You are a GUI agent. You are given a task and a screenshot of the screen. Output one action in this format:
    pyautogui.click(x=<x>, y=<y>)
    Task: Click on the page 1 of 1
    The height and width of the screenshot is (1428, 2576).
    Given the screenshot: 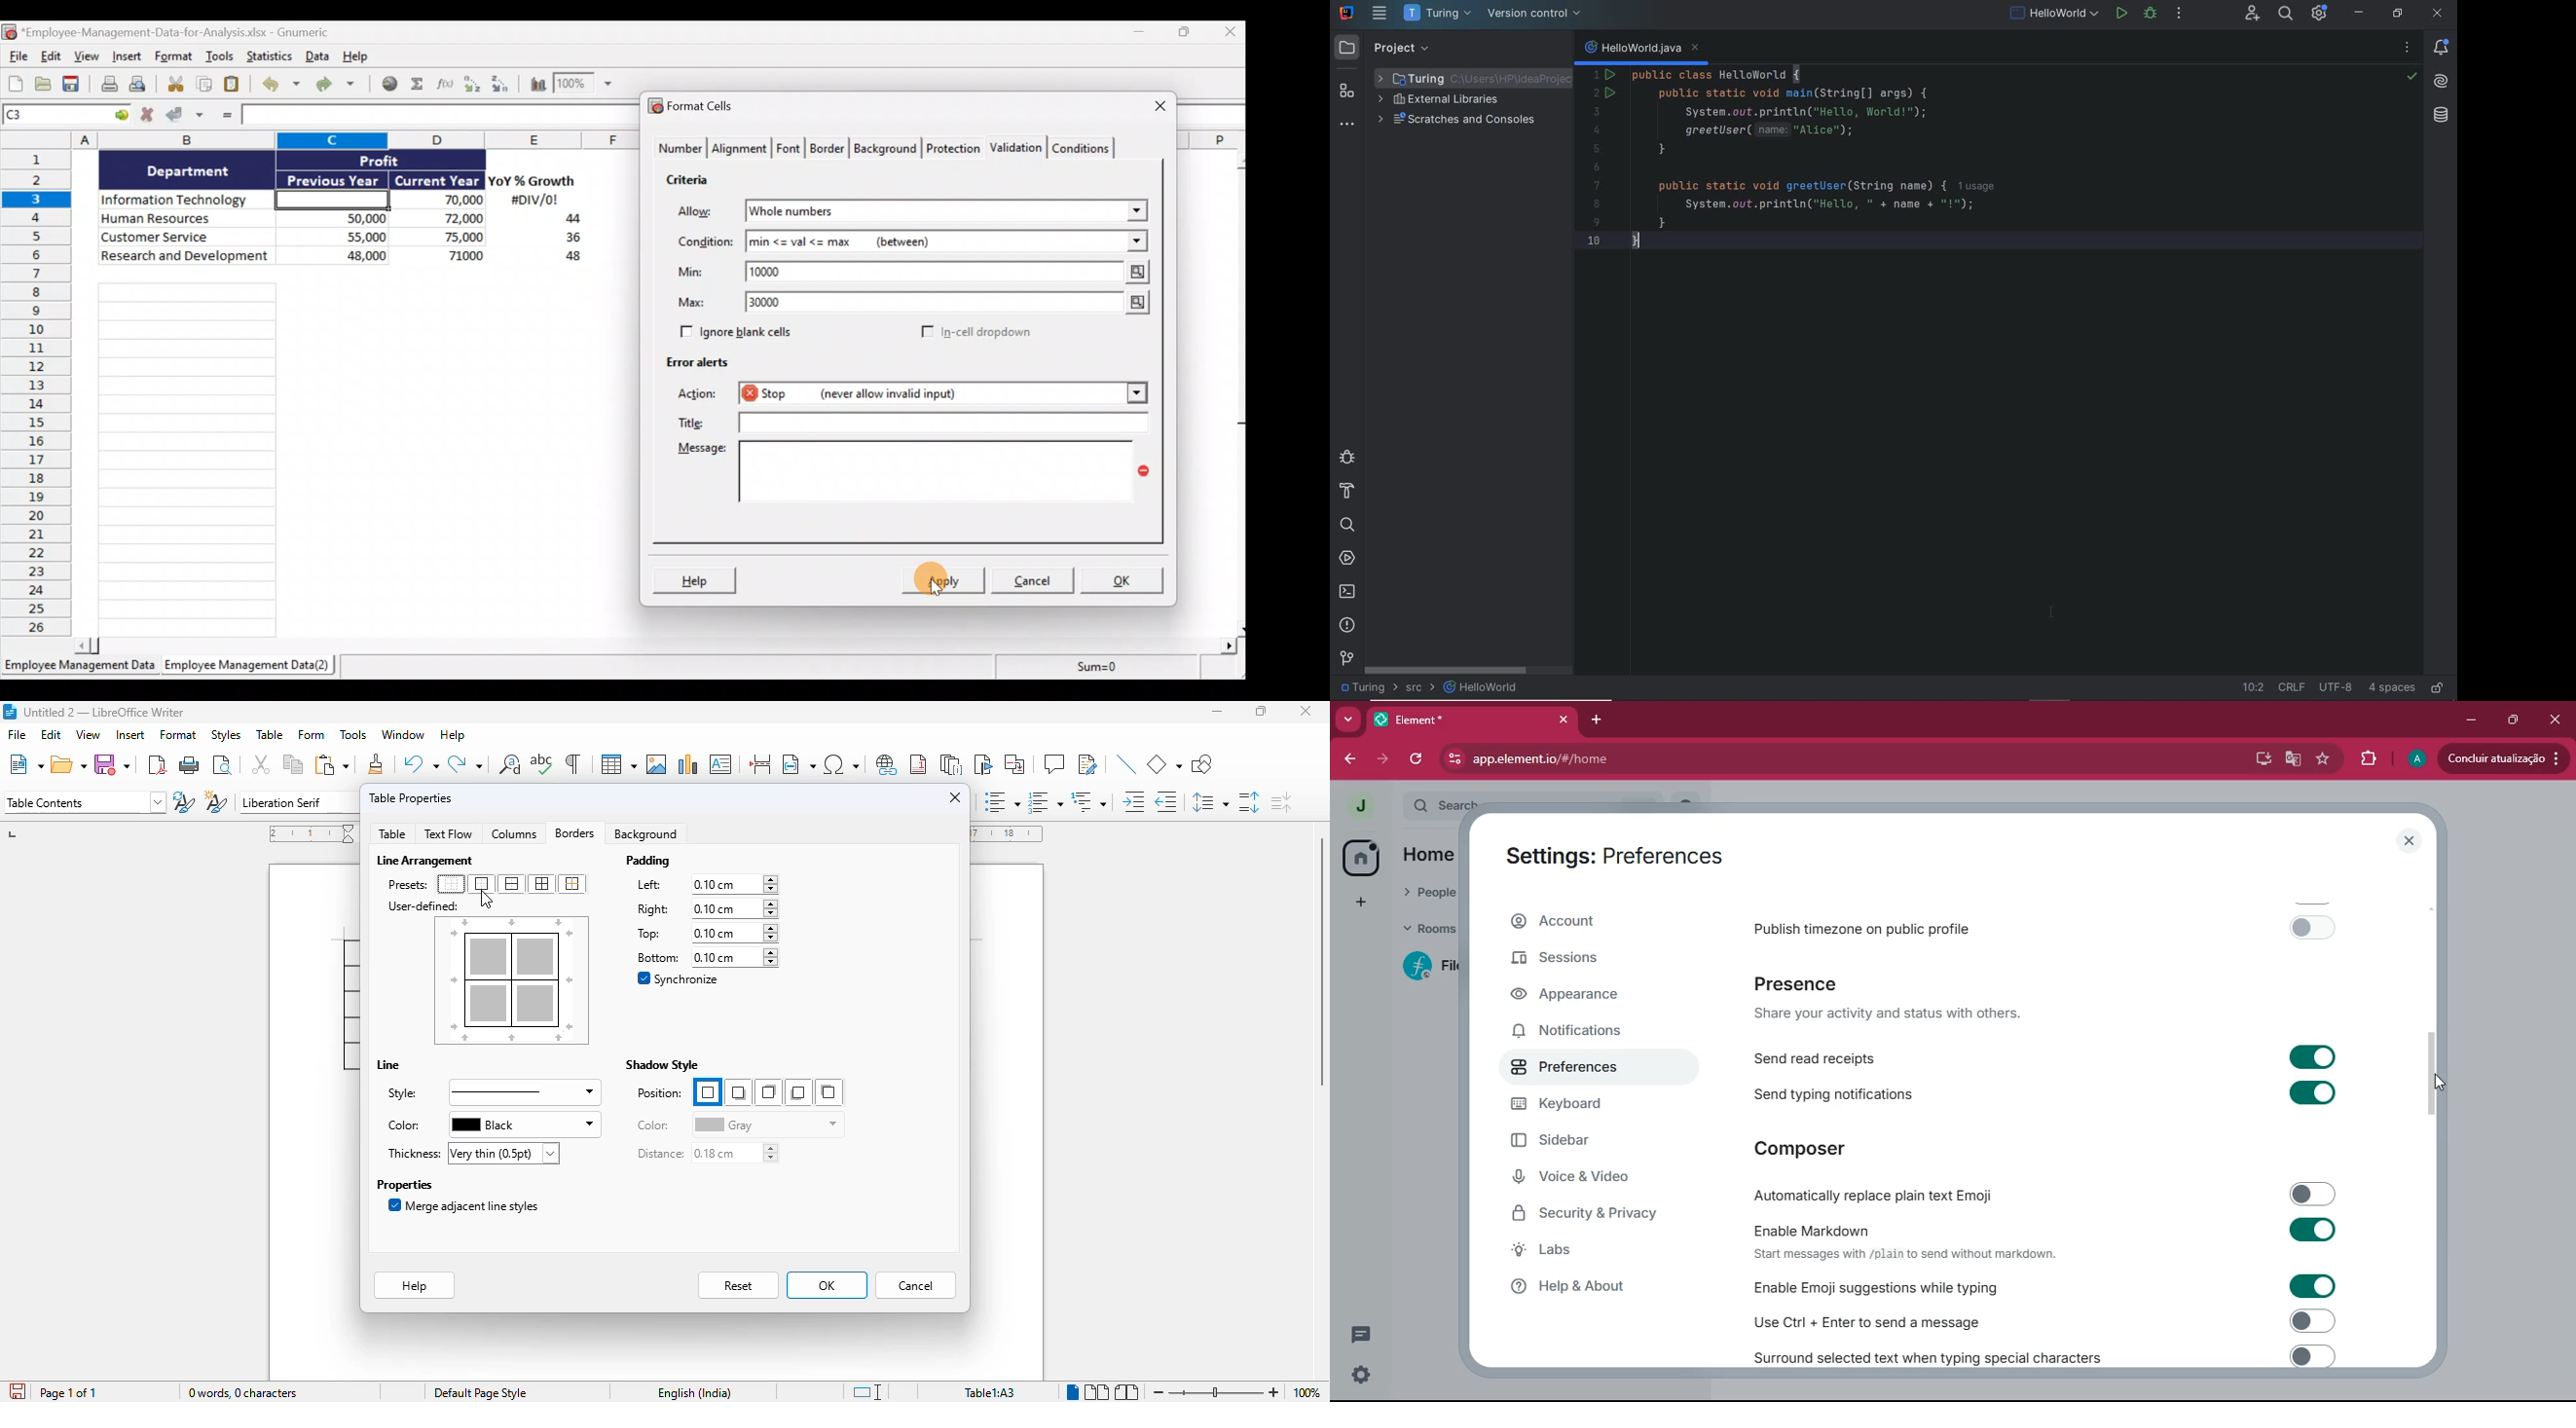 What is the action you would take?
    pyautogui.click(x=68, y=1393)
    